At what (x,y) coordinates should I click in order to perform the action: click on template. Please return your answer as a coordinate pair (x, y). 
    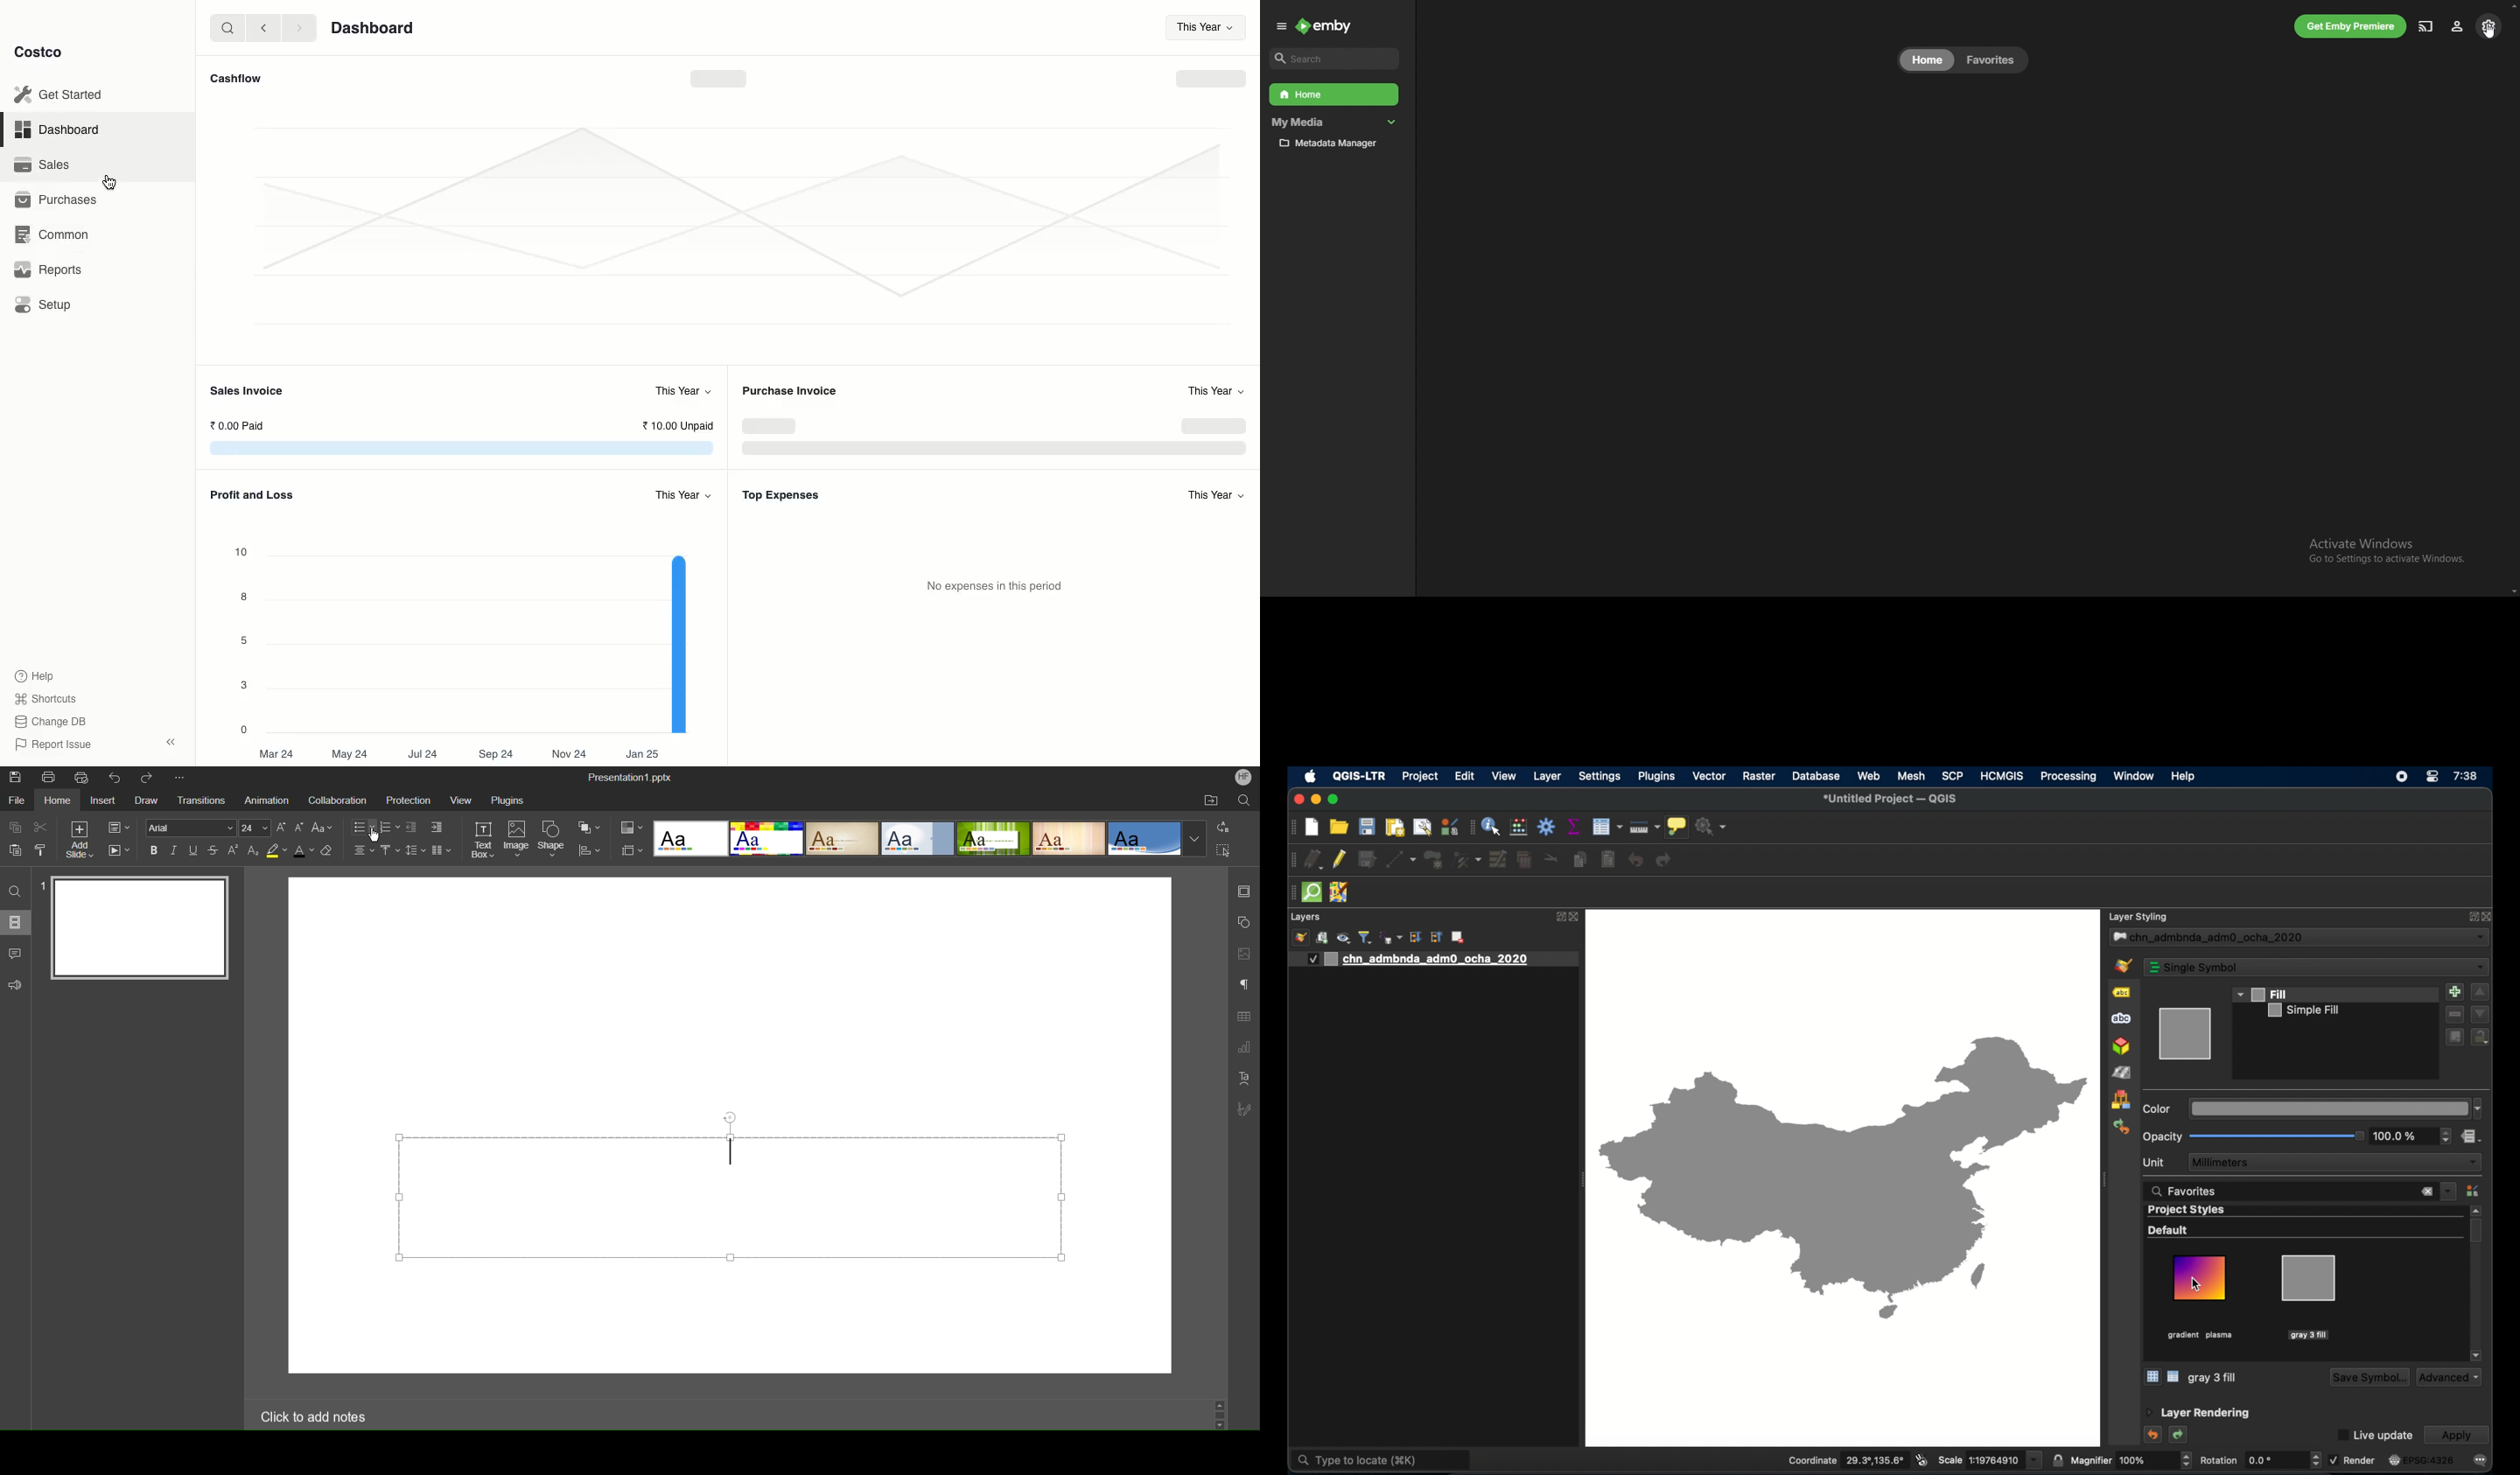
    Looking at the image, I should click on (1068, 839).